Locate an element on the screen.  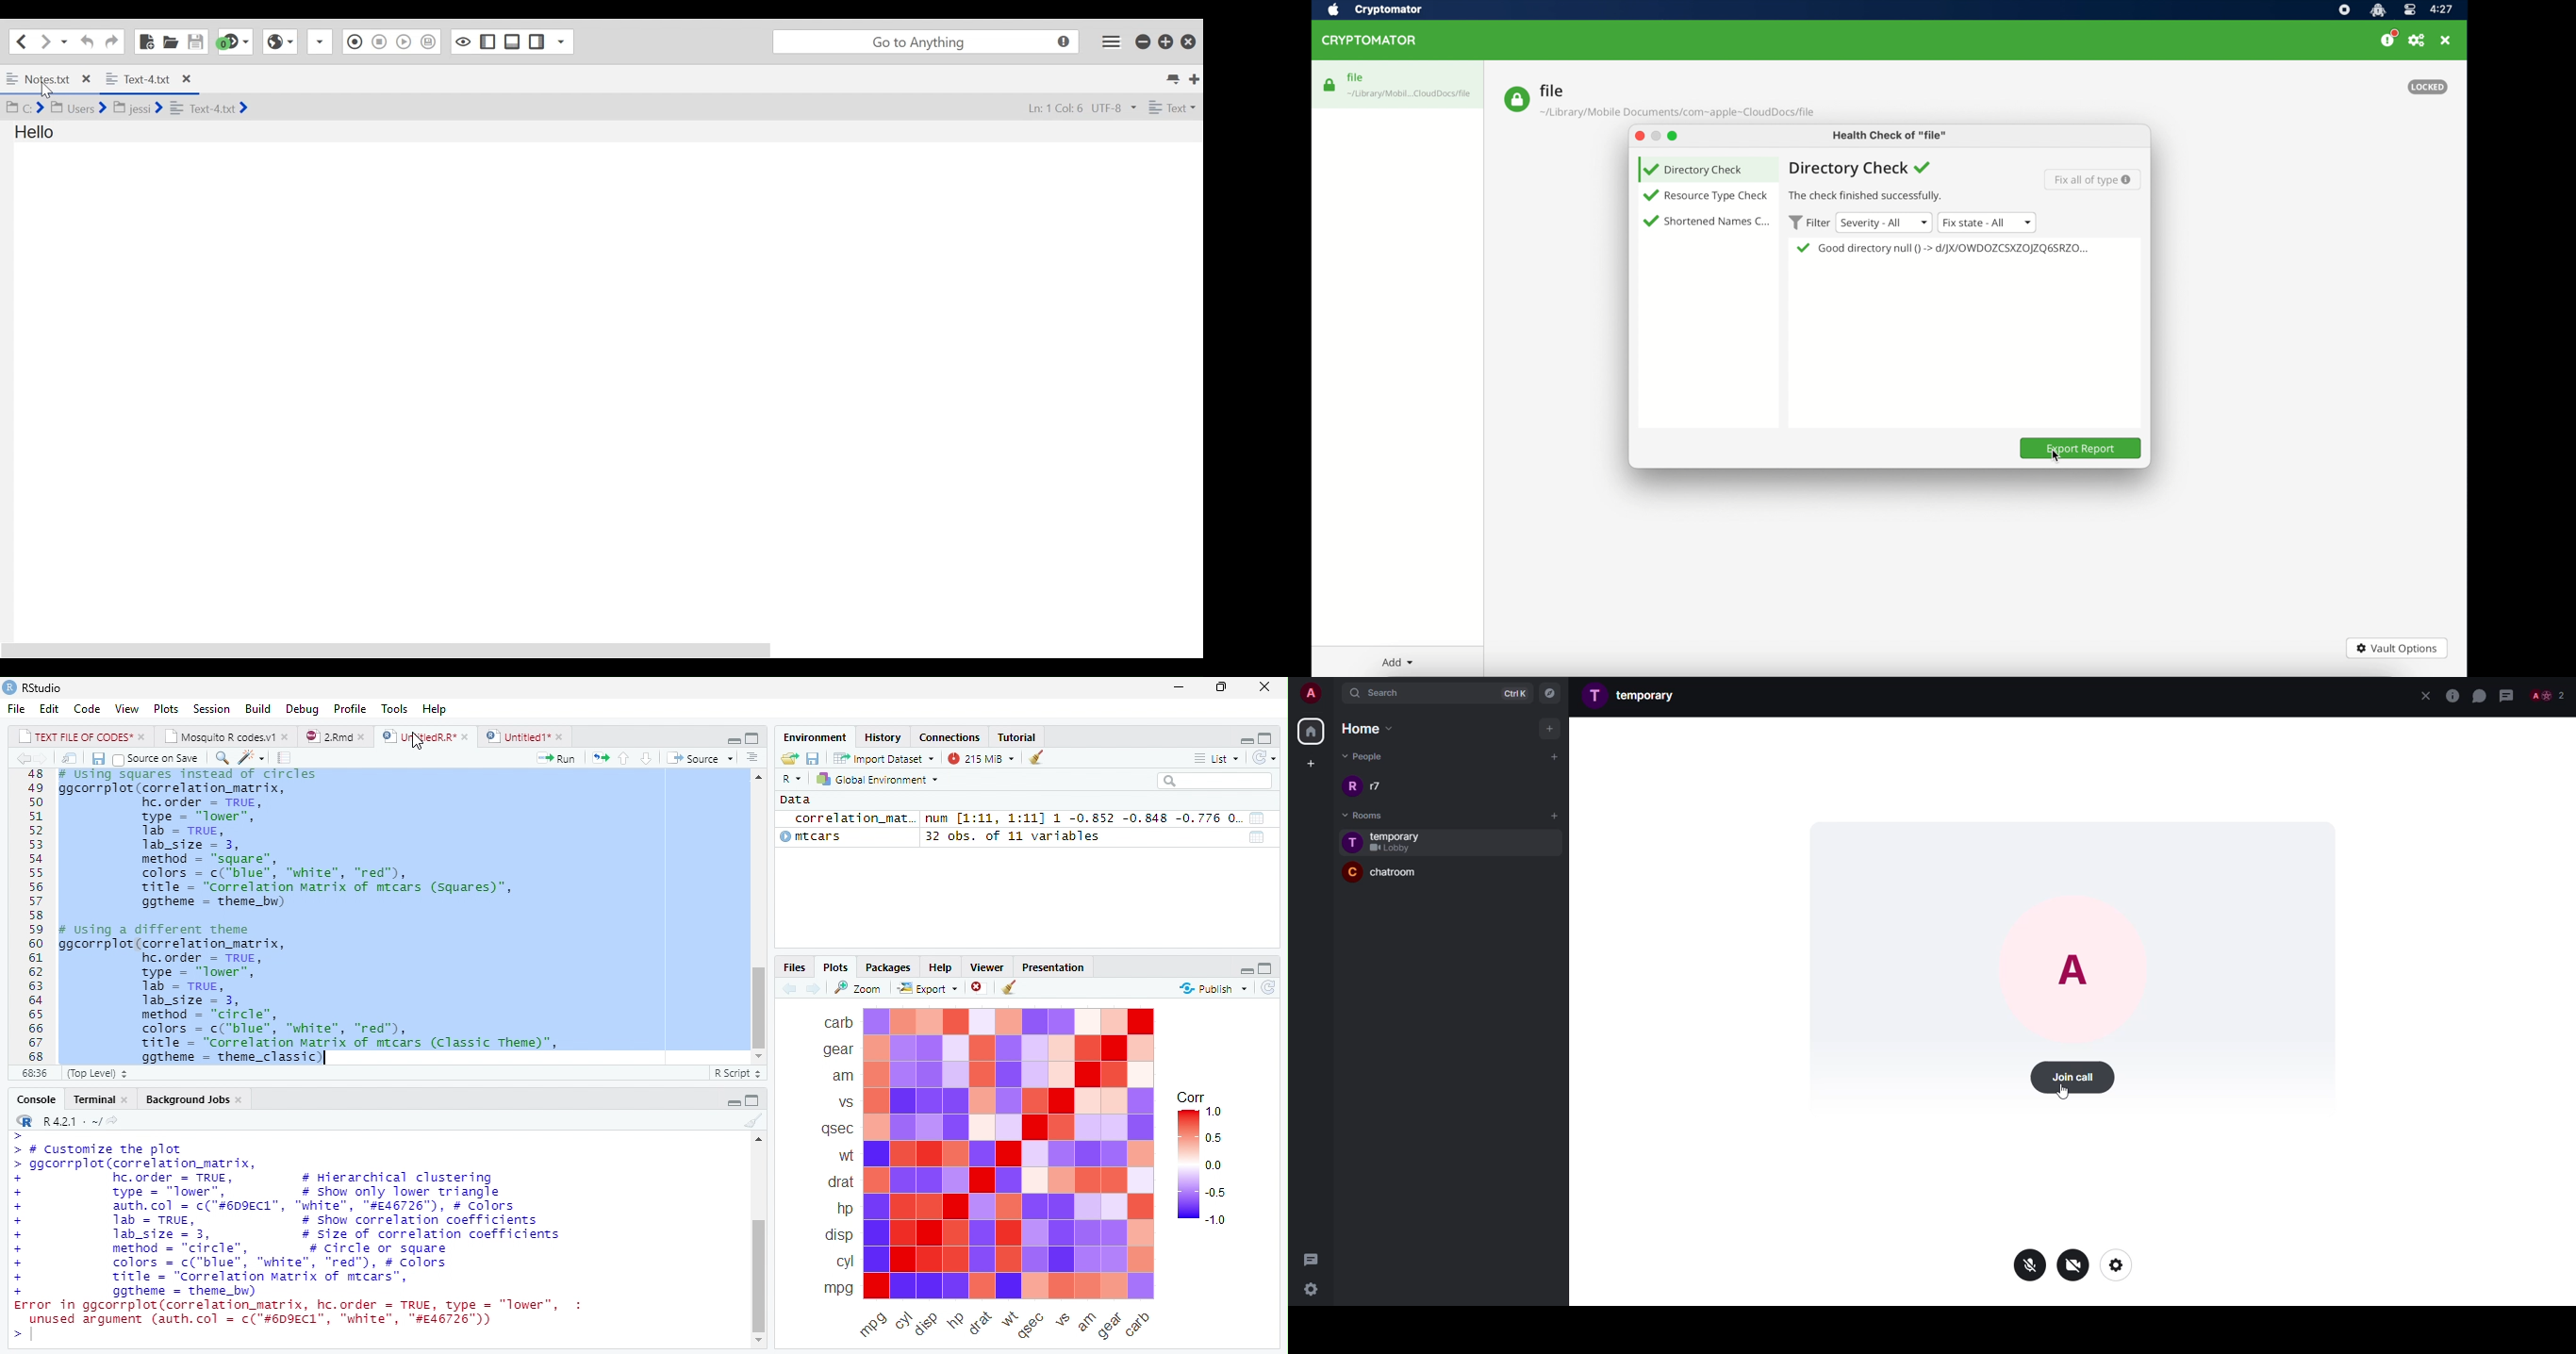
go to previous section/chunk is located at coordinates (623, 758).